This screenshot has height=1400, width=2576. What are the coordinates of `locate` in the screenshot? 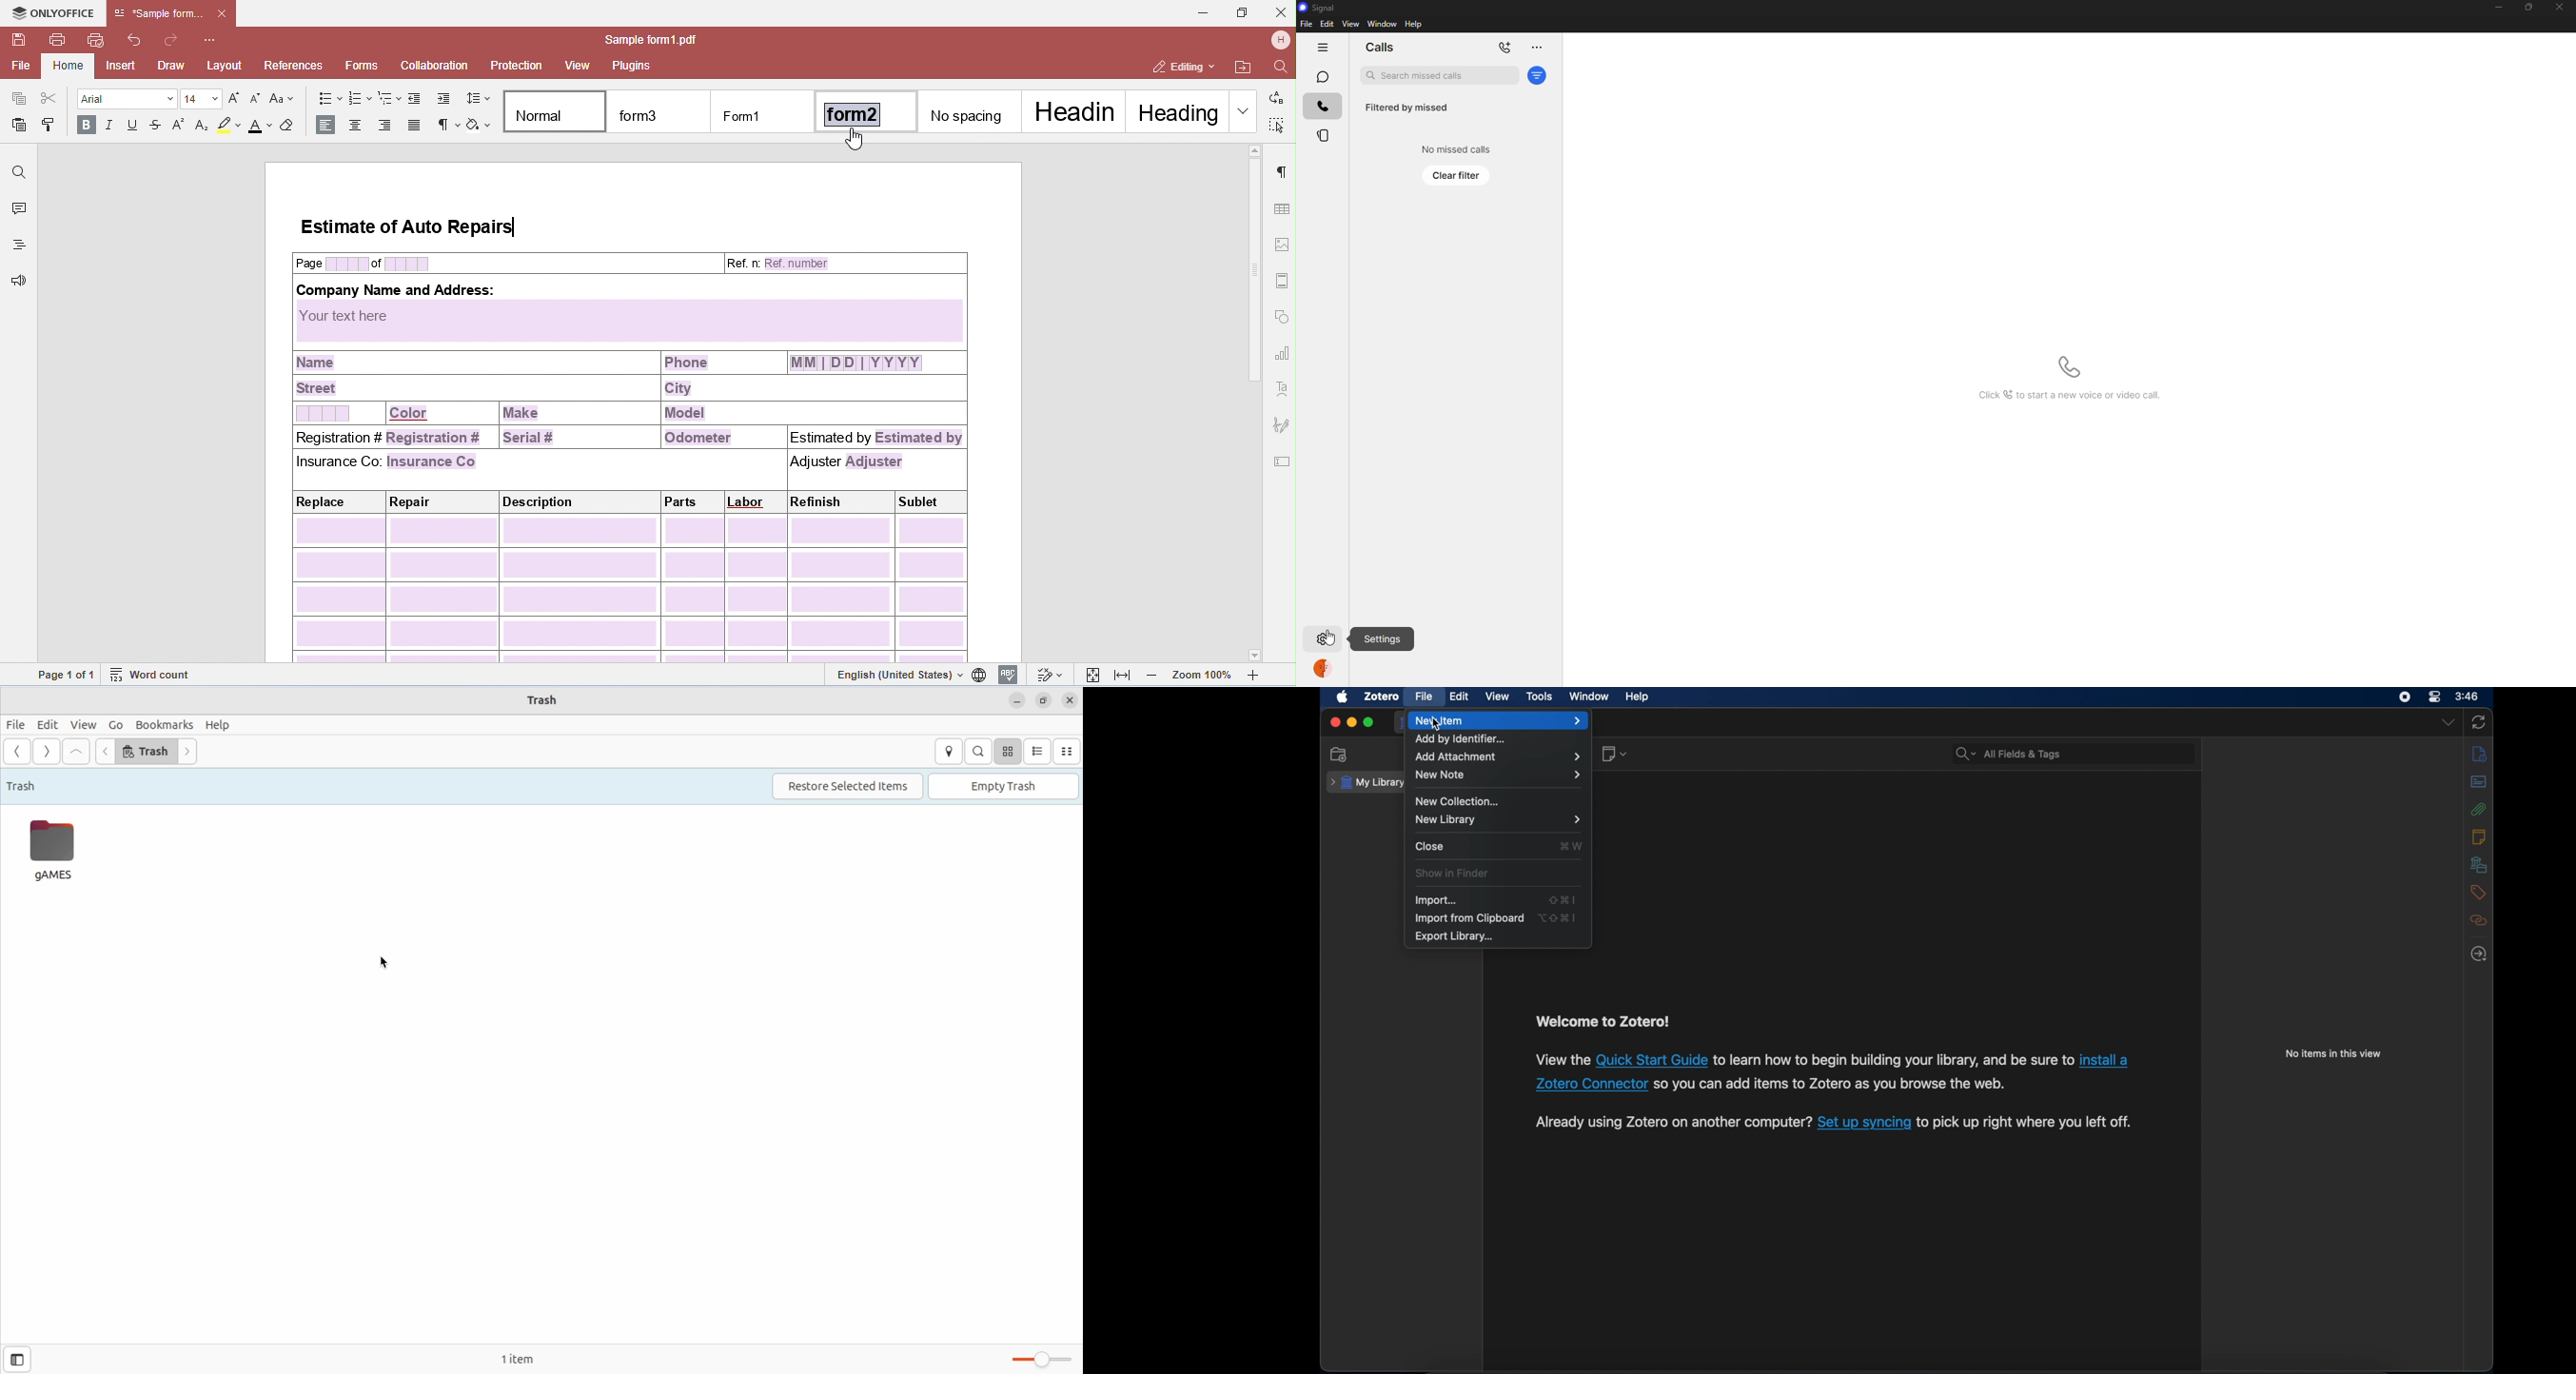 It's located at (2479, 955).